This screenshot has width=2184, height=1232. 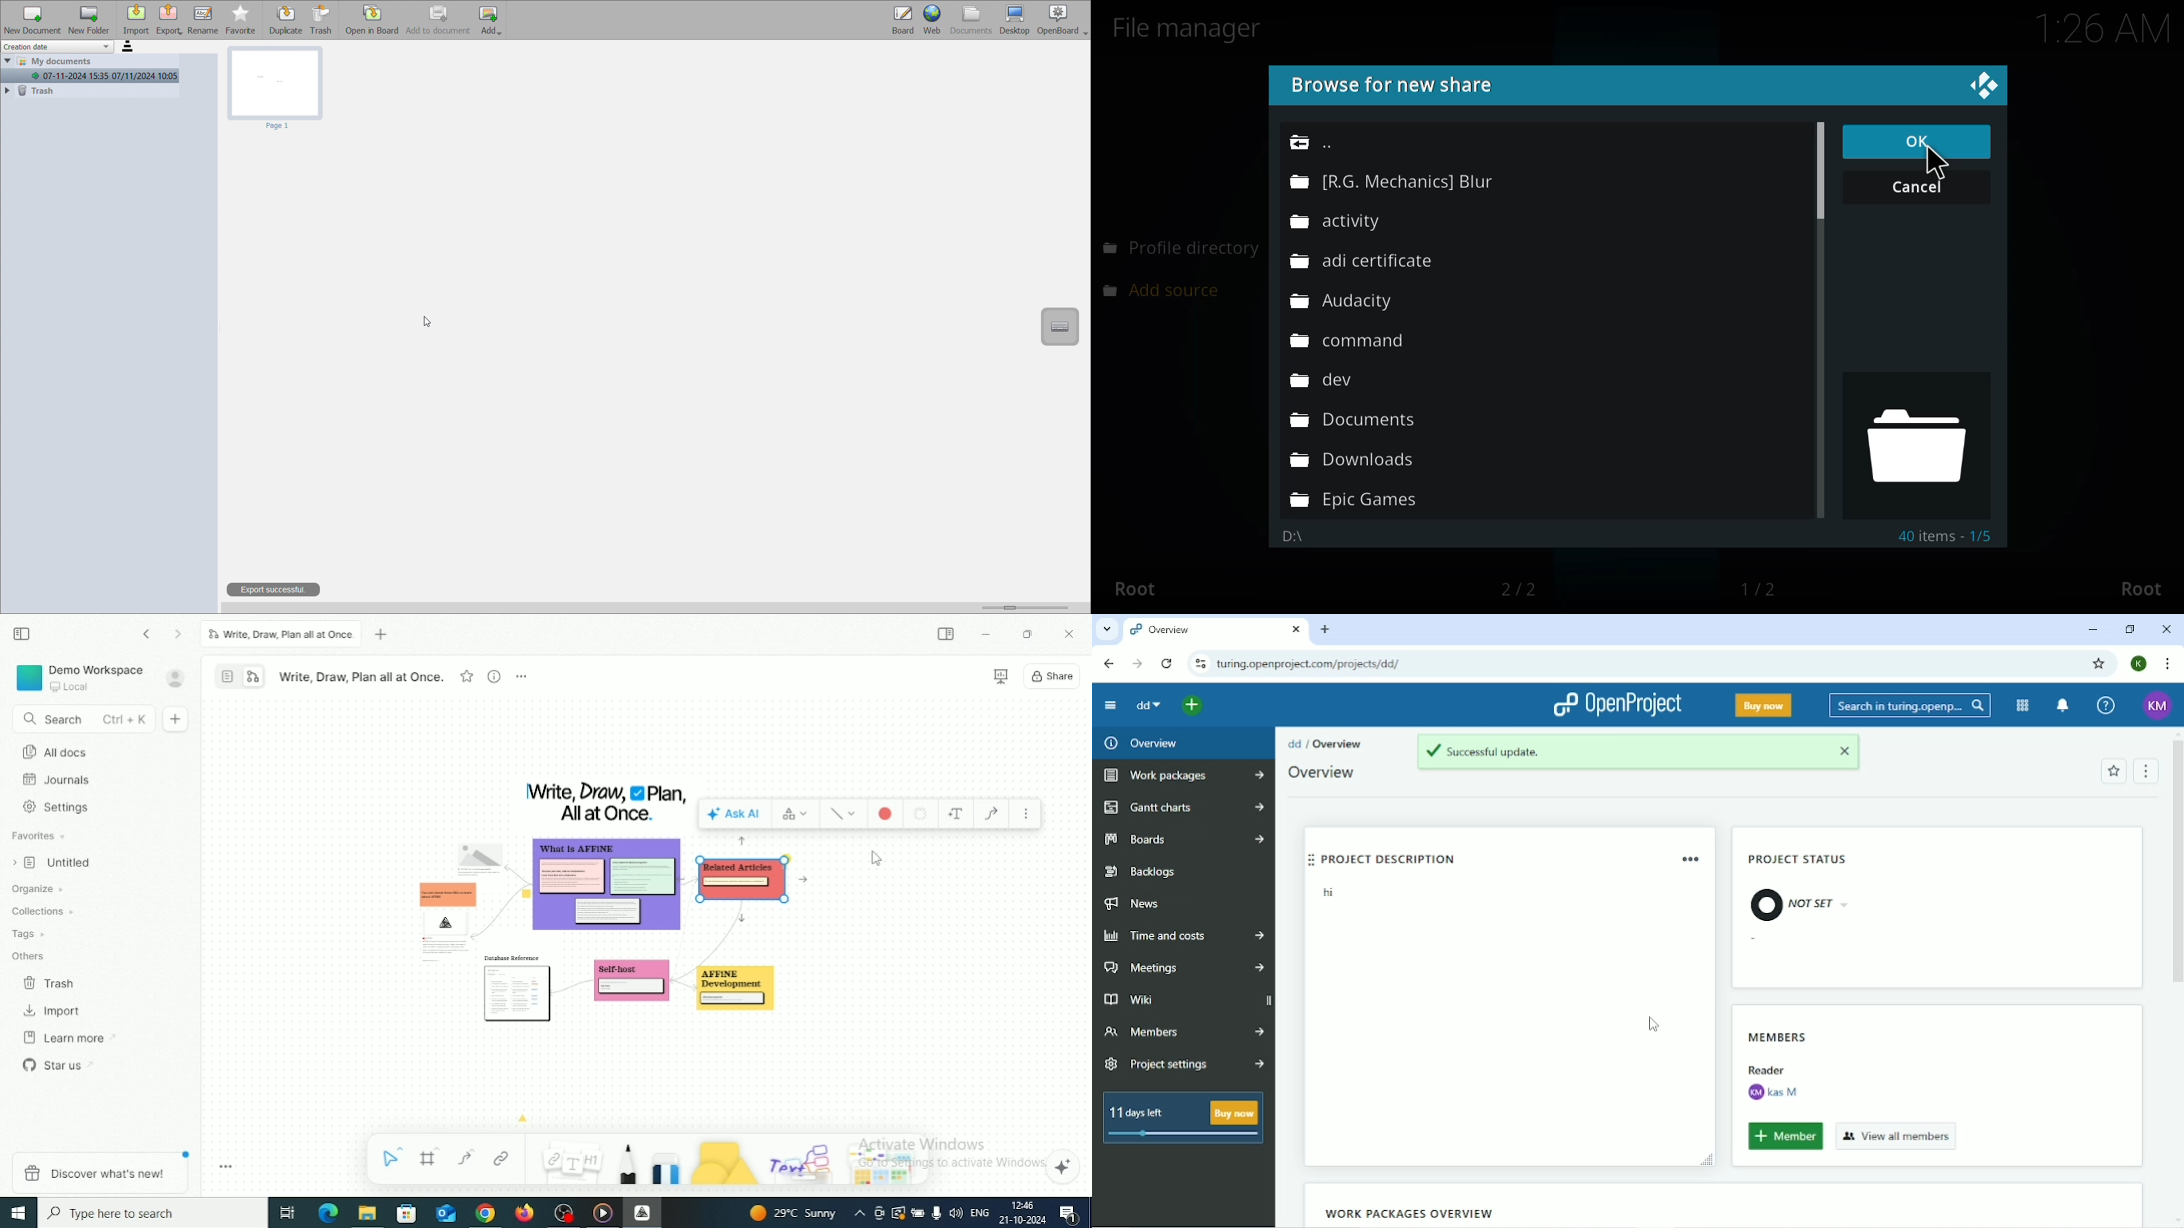 I want to click on trash, so click(x=89, y=90).